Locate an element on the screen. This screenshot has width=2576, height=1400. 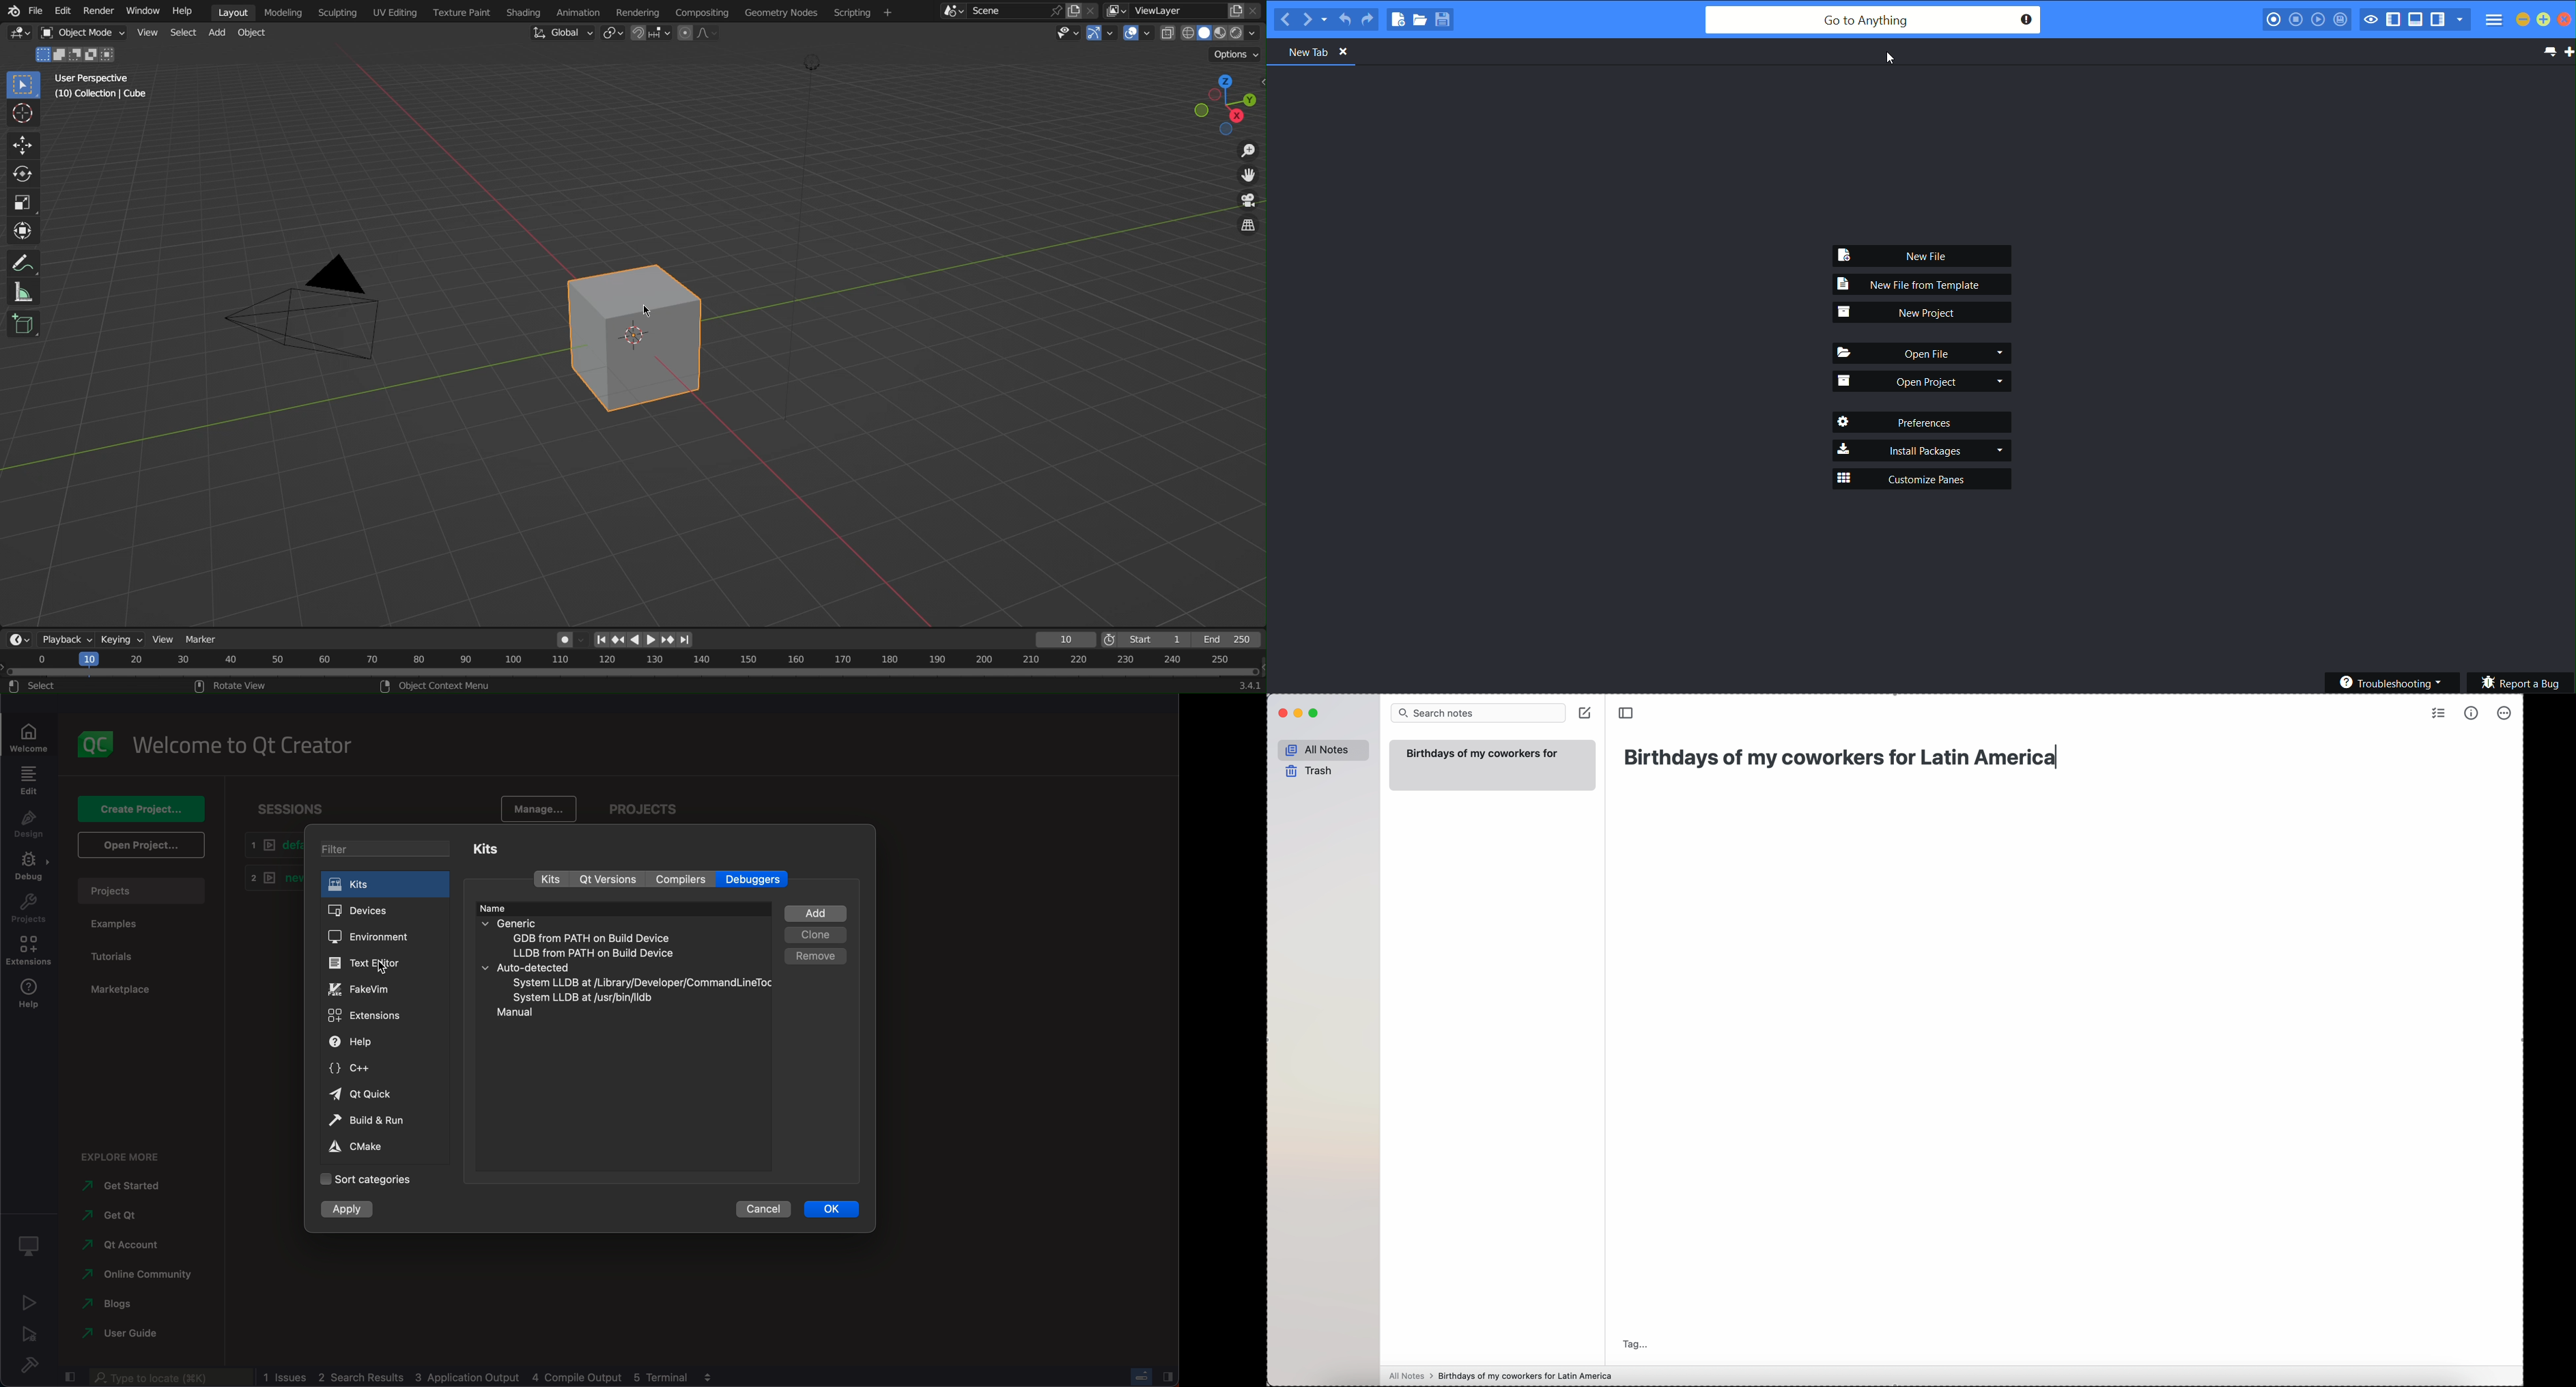
kits  is located at coordinates (493, 847).